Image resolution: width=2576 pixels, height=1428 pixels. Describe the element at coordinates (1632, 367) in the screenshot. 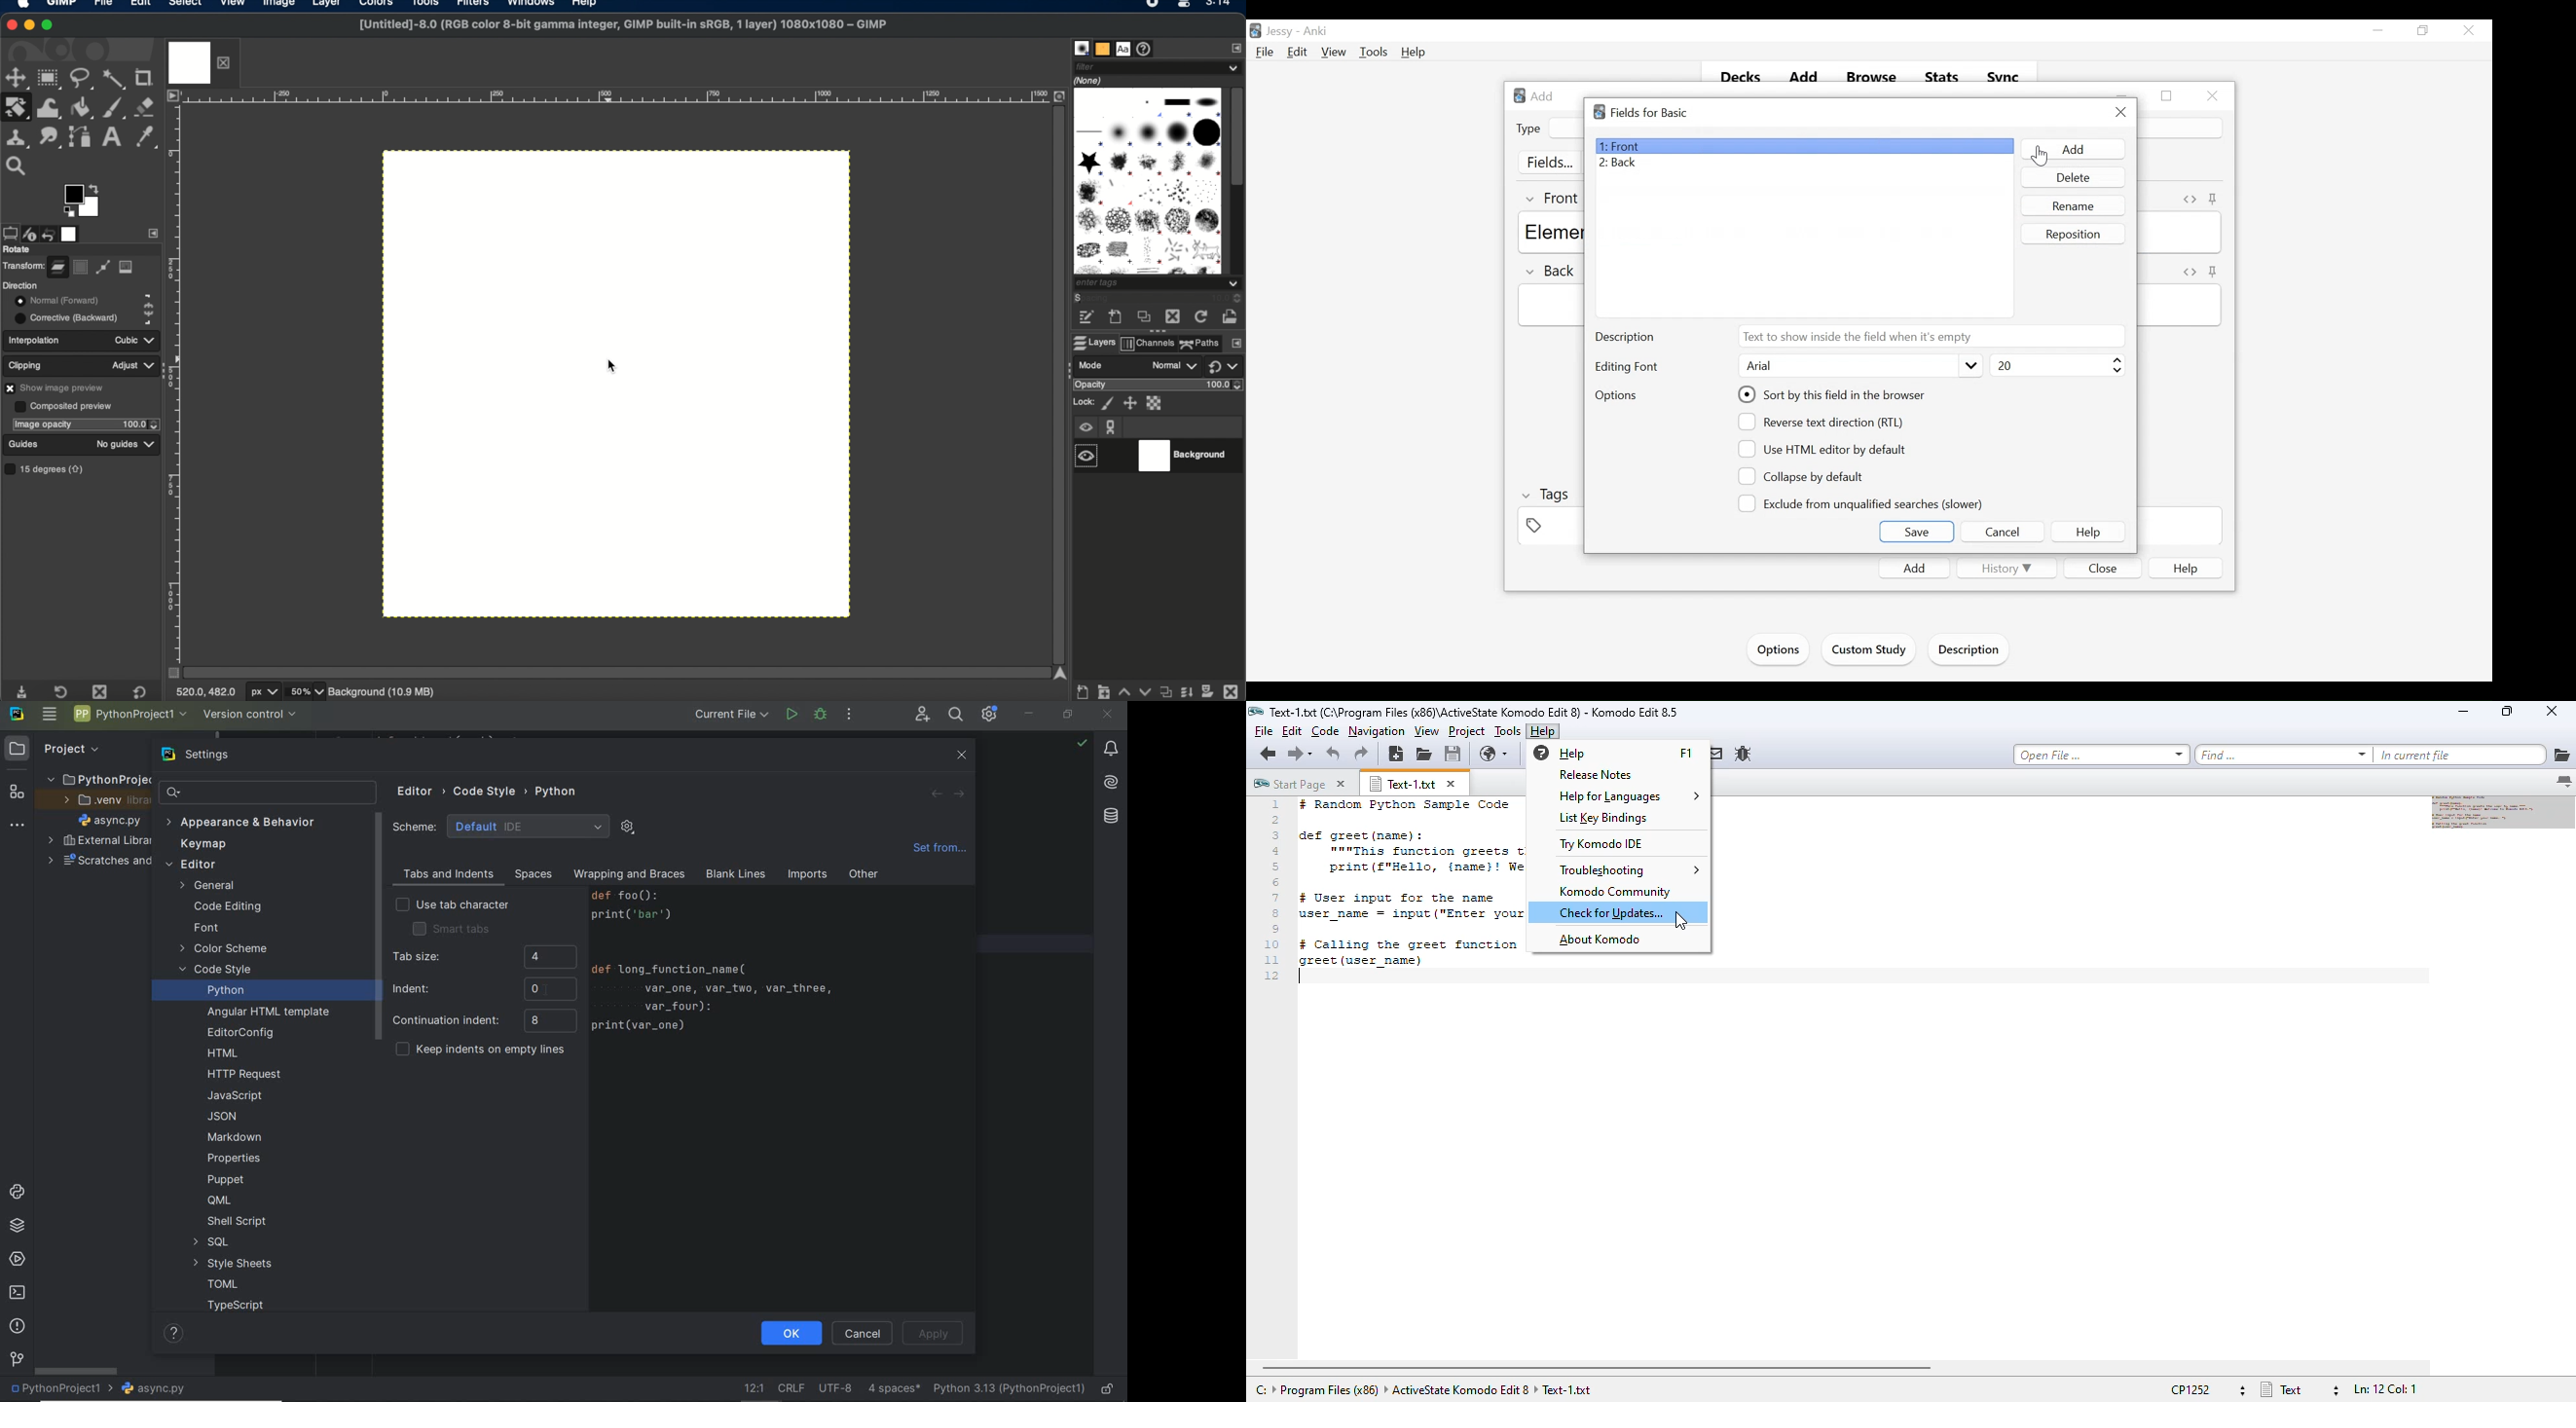

I see `Editing Font` at that location.